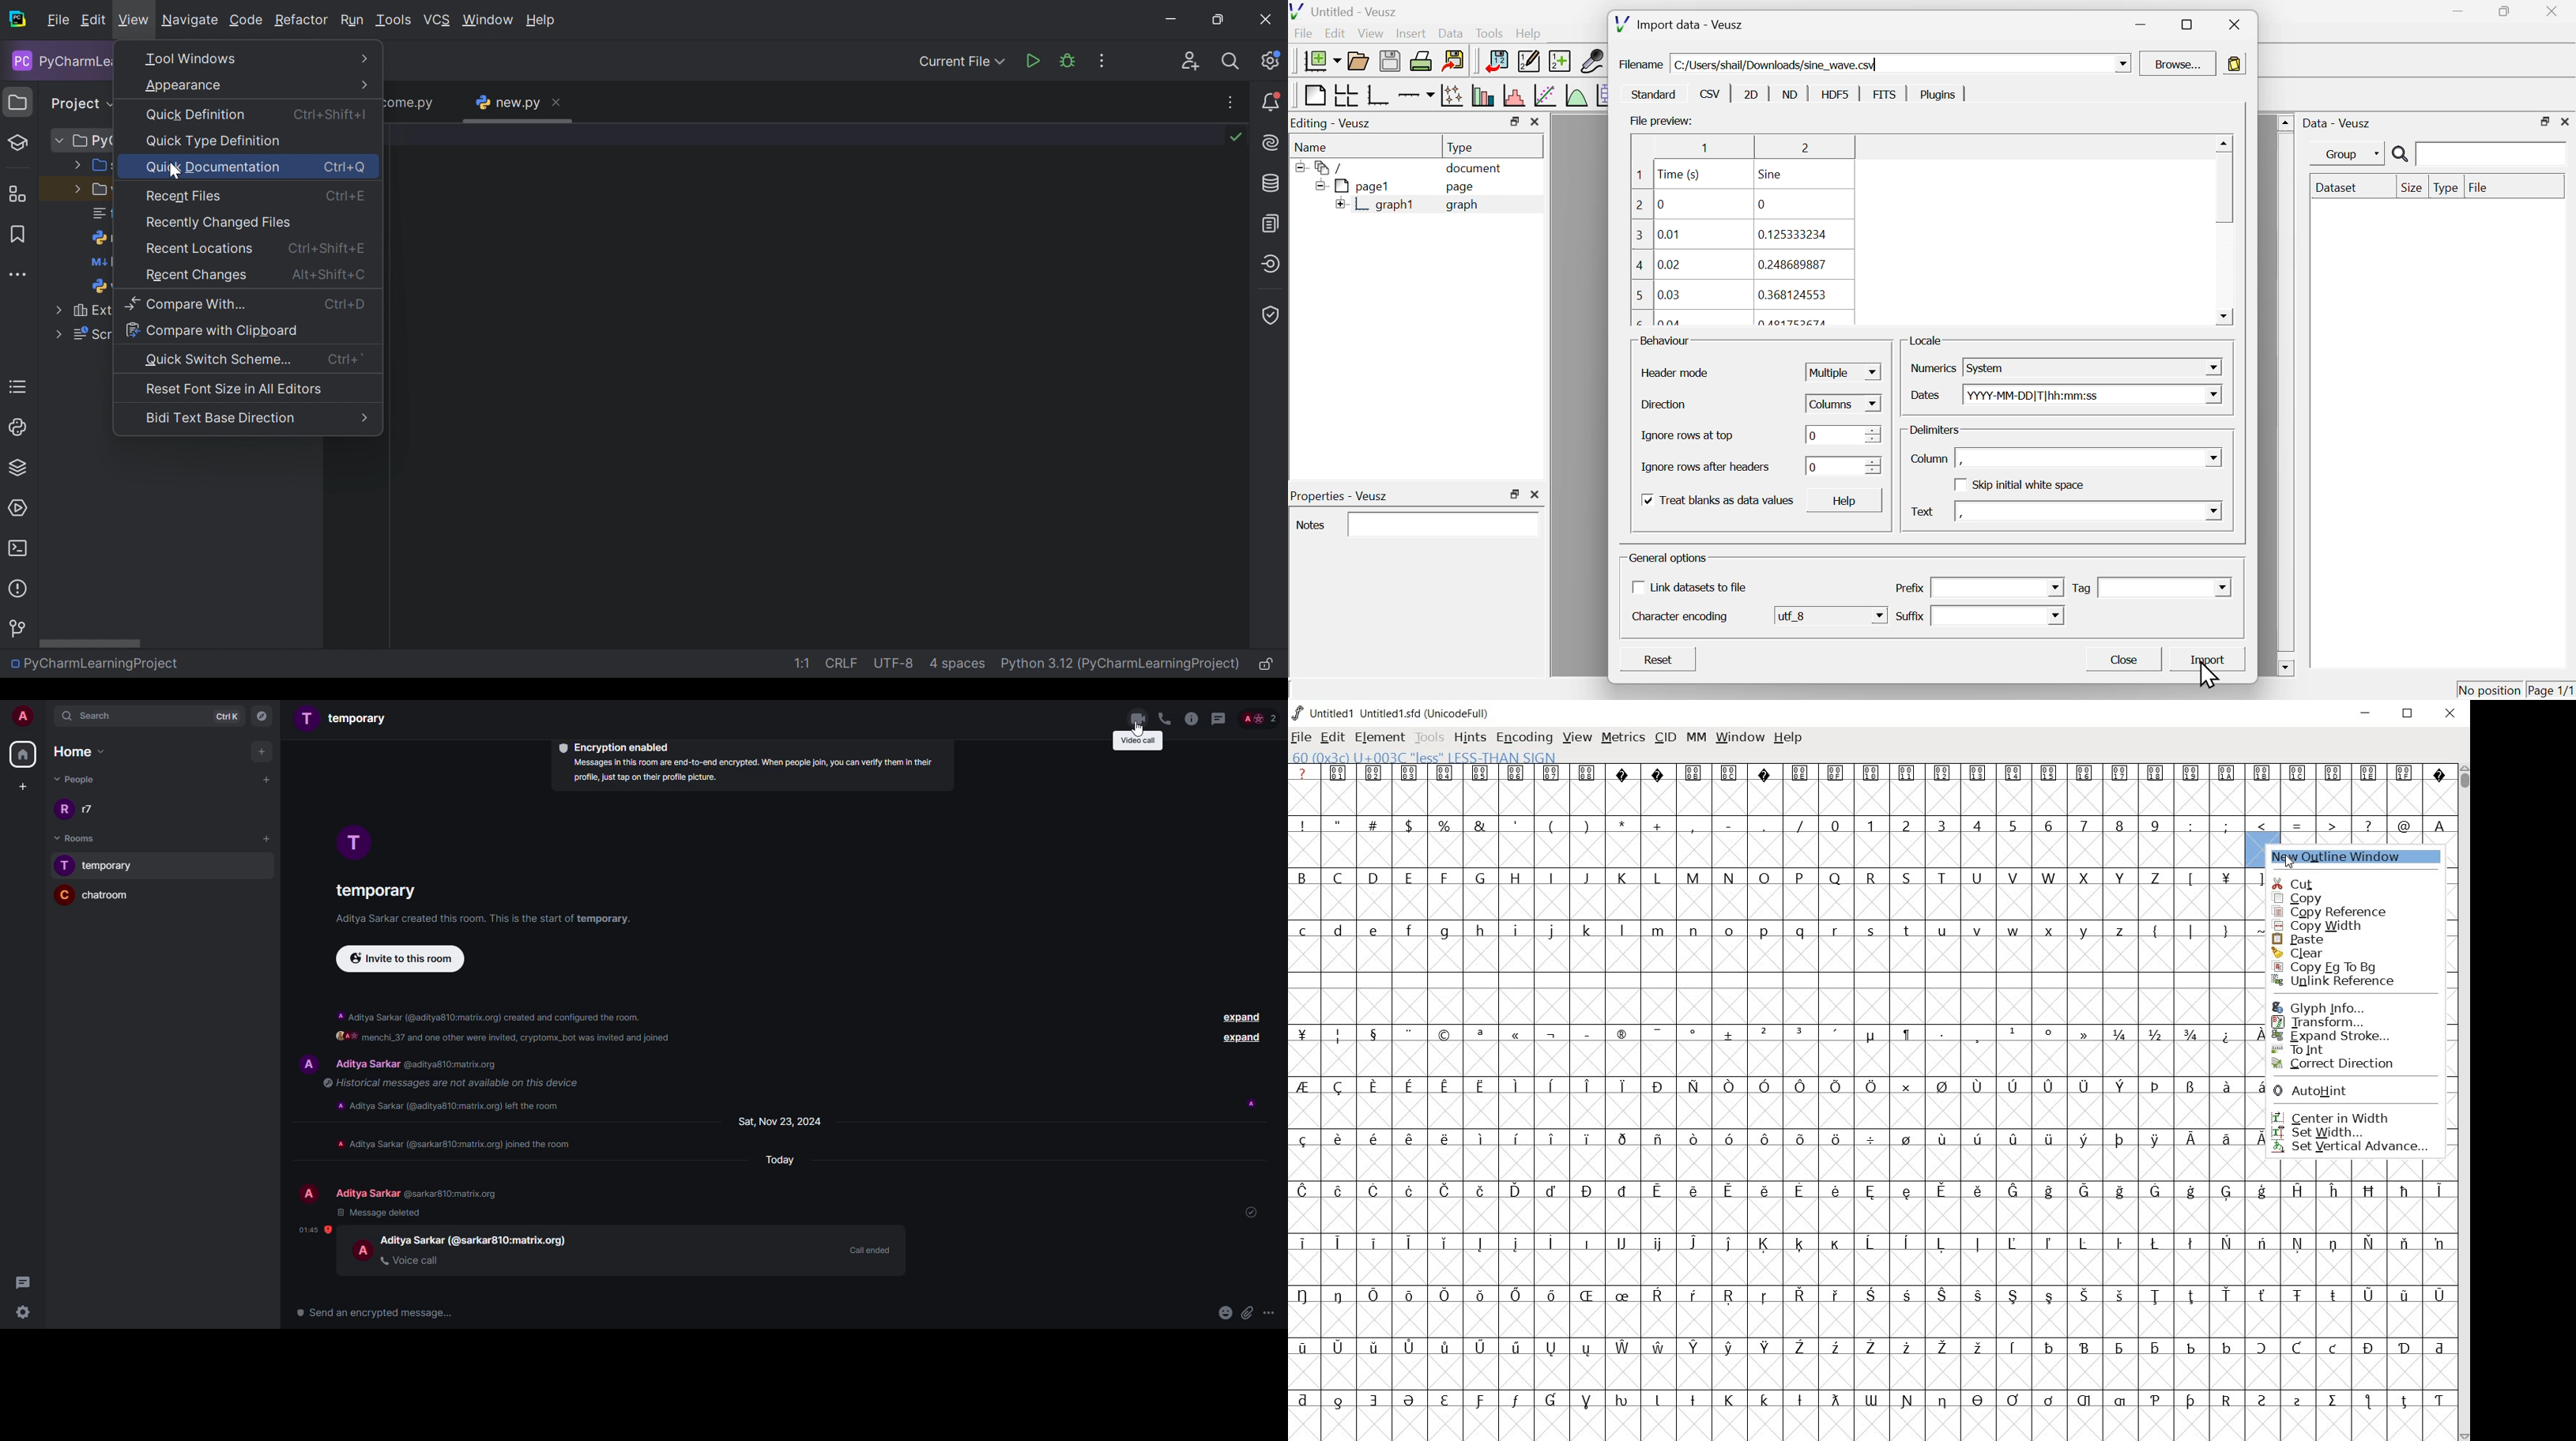  What do you see at coordinates (1390, 62) in the screenshot?
I see `save the document` at bounding box center [1390, 62].